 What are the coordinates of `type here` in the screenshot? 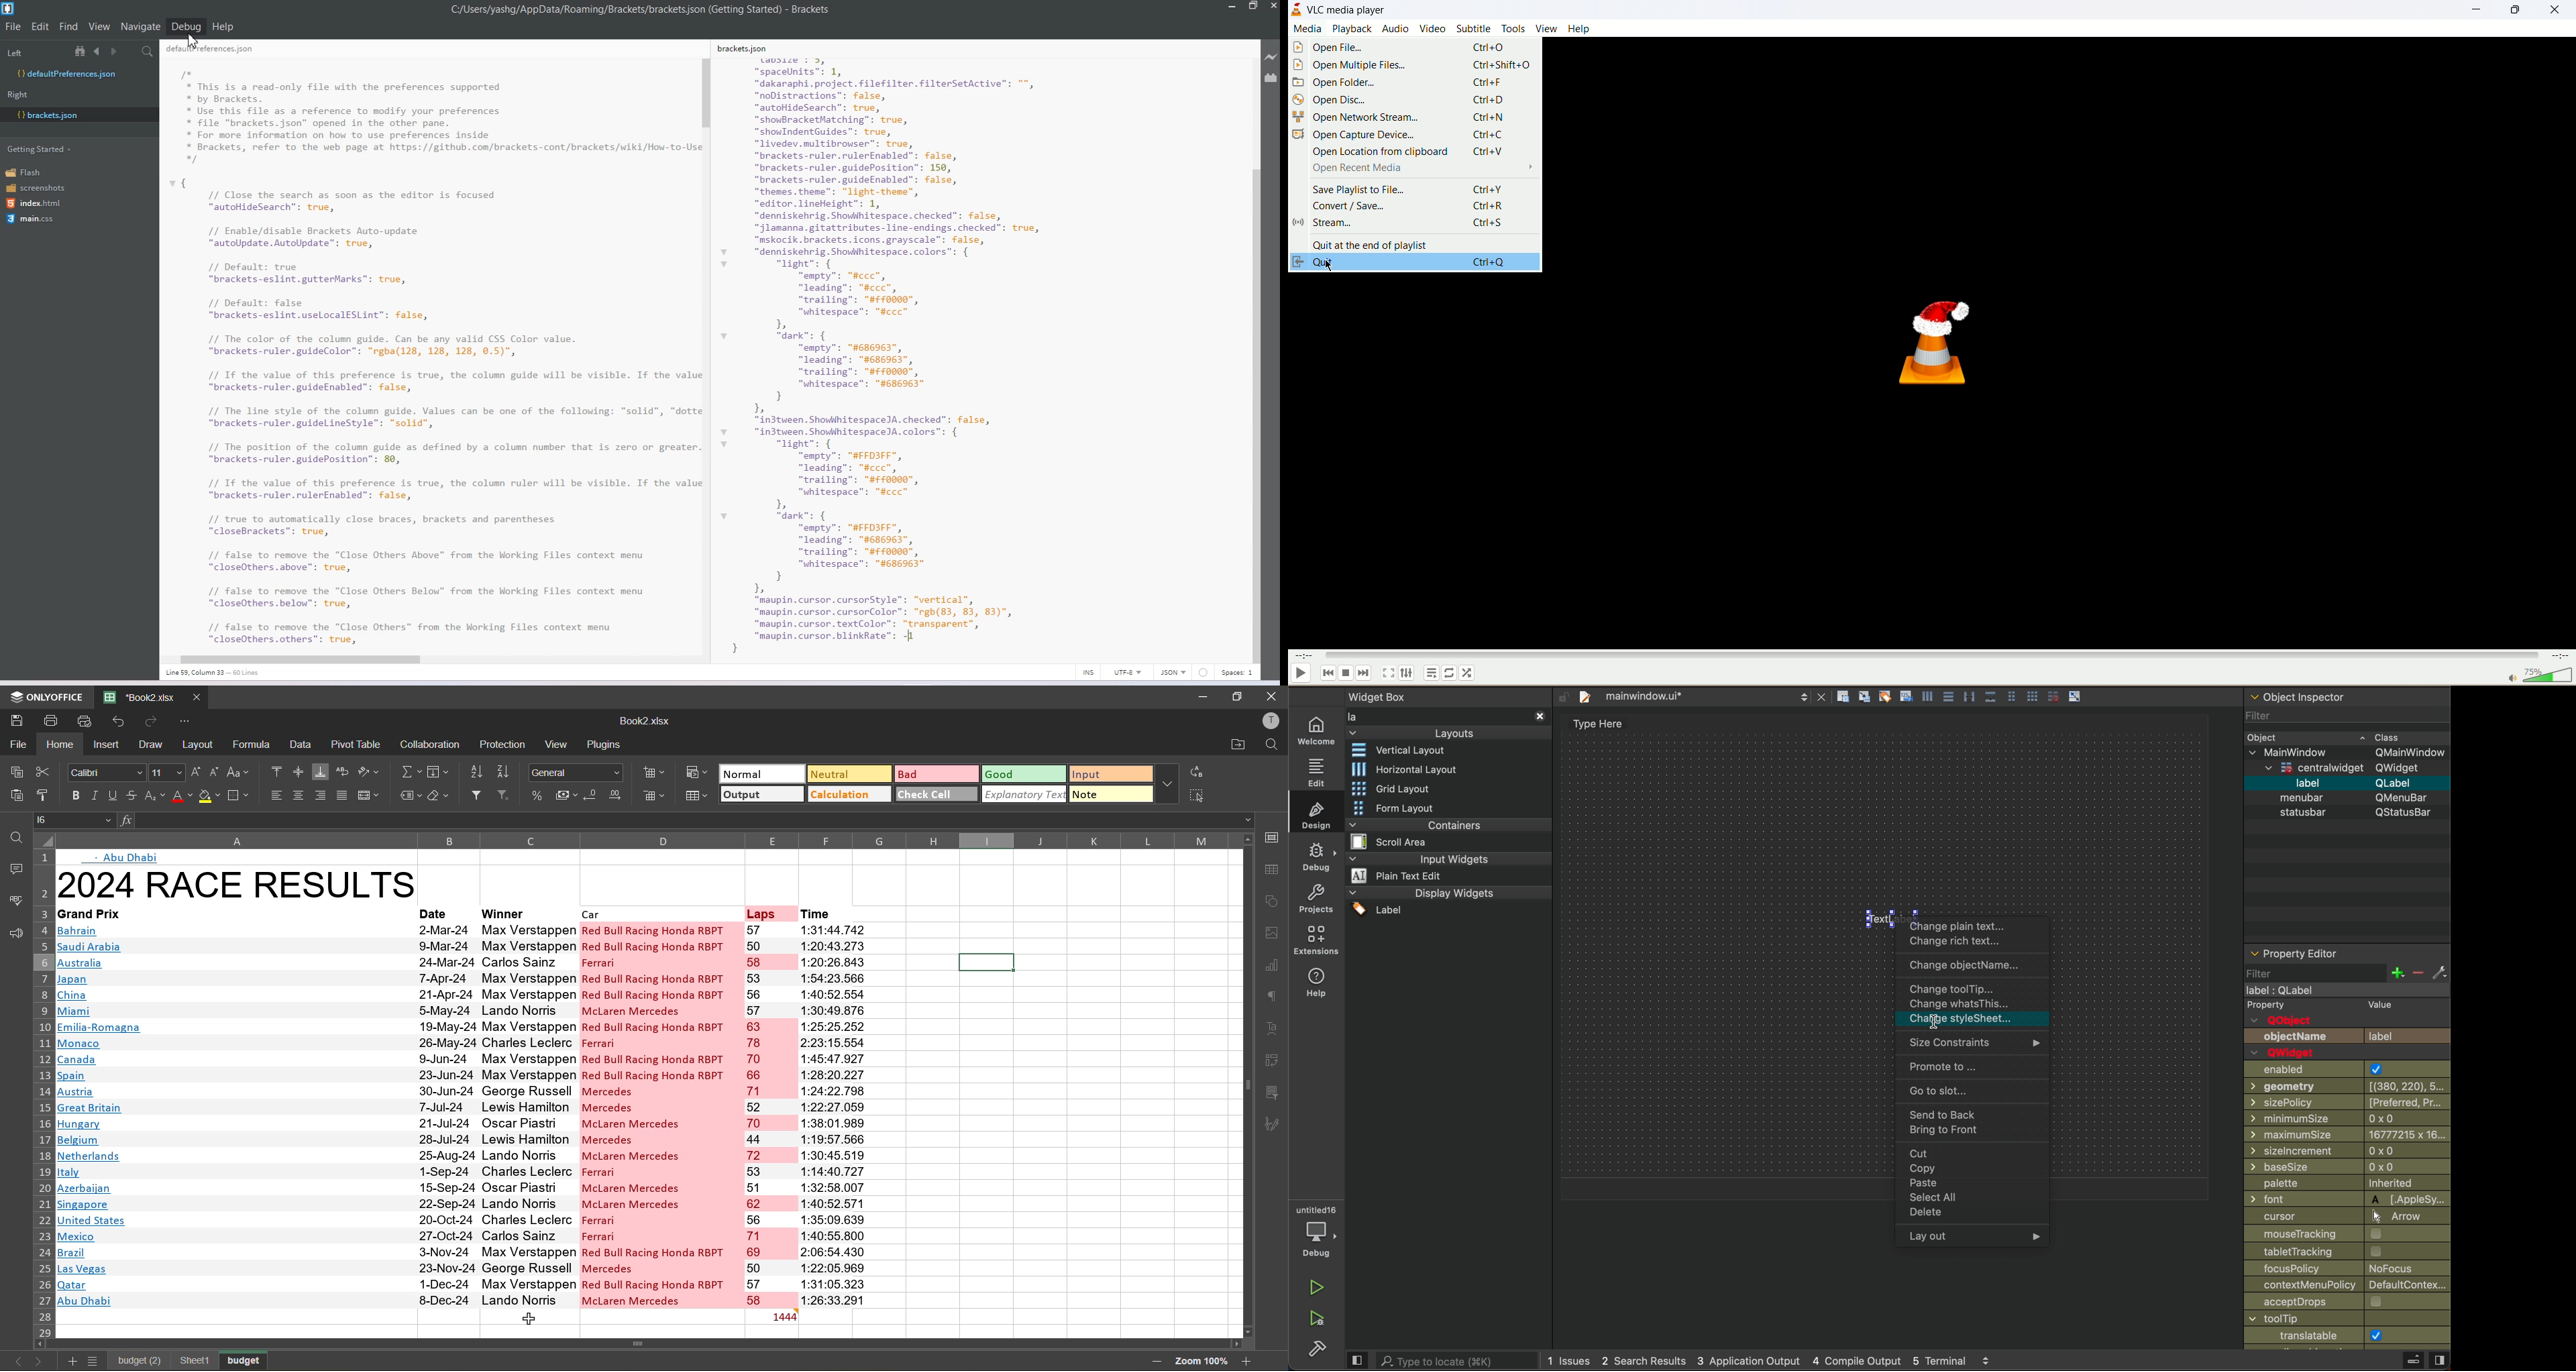 It's located at (1619, 724).